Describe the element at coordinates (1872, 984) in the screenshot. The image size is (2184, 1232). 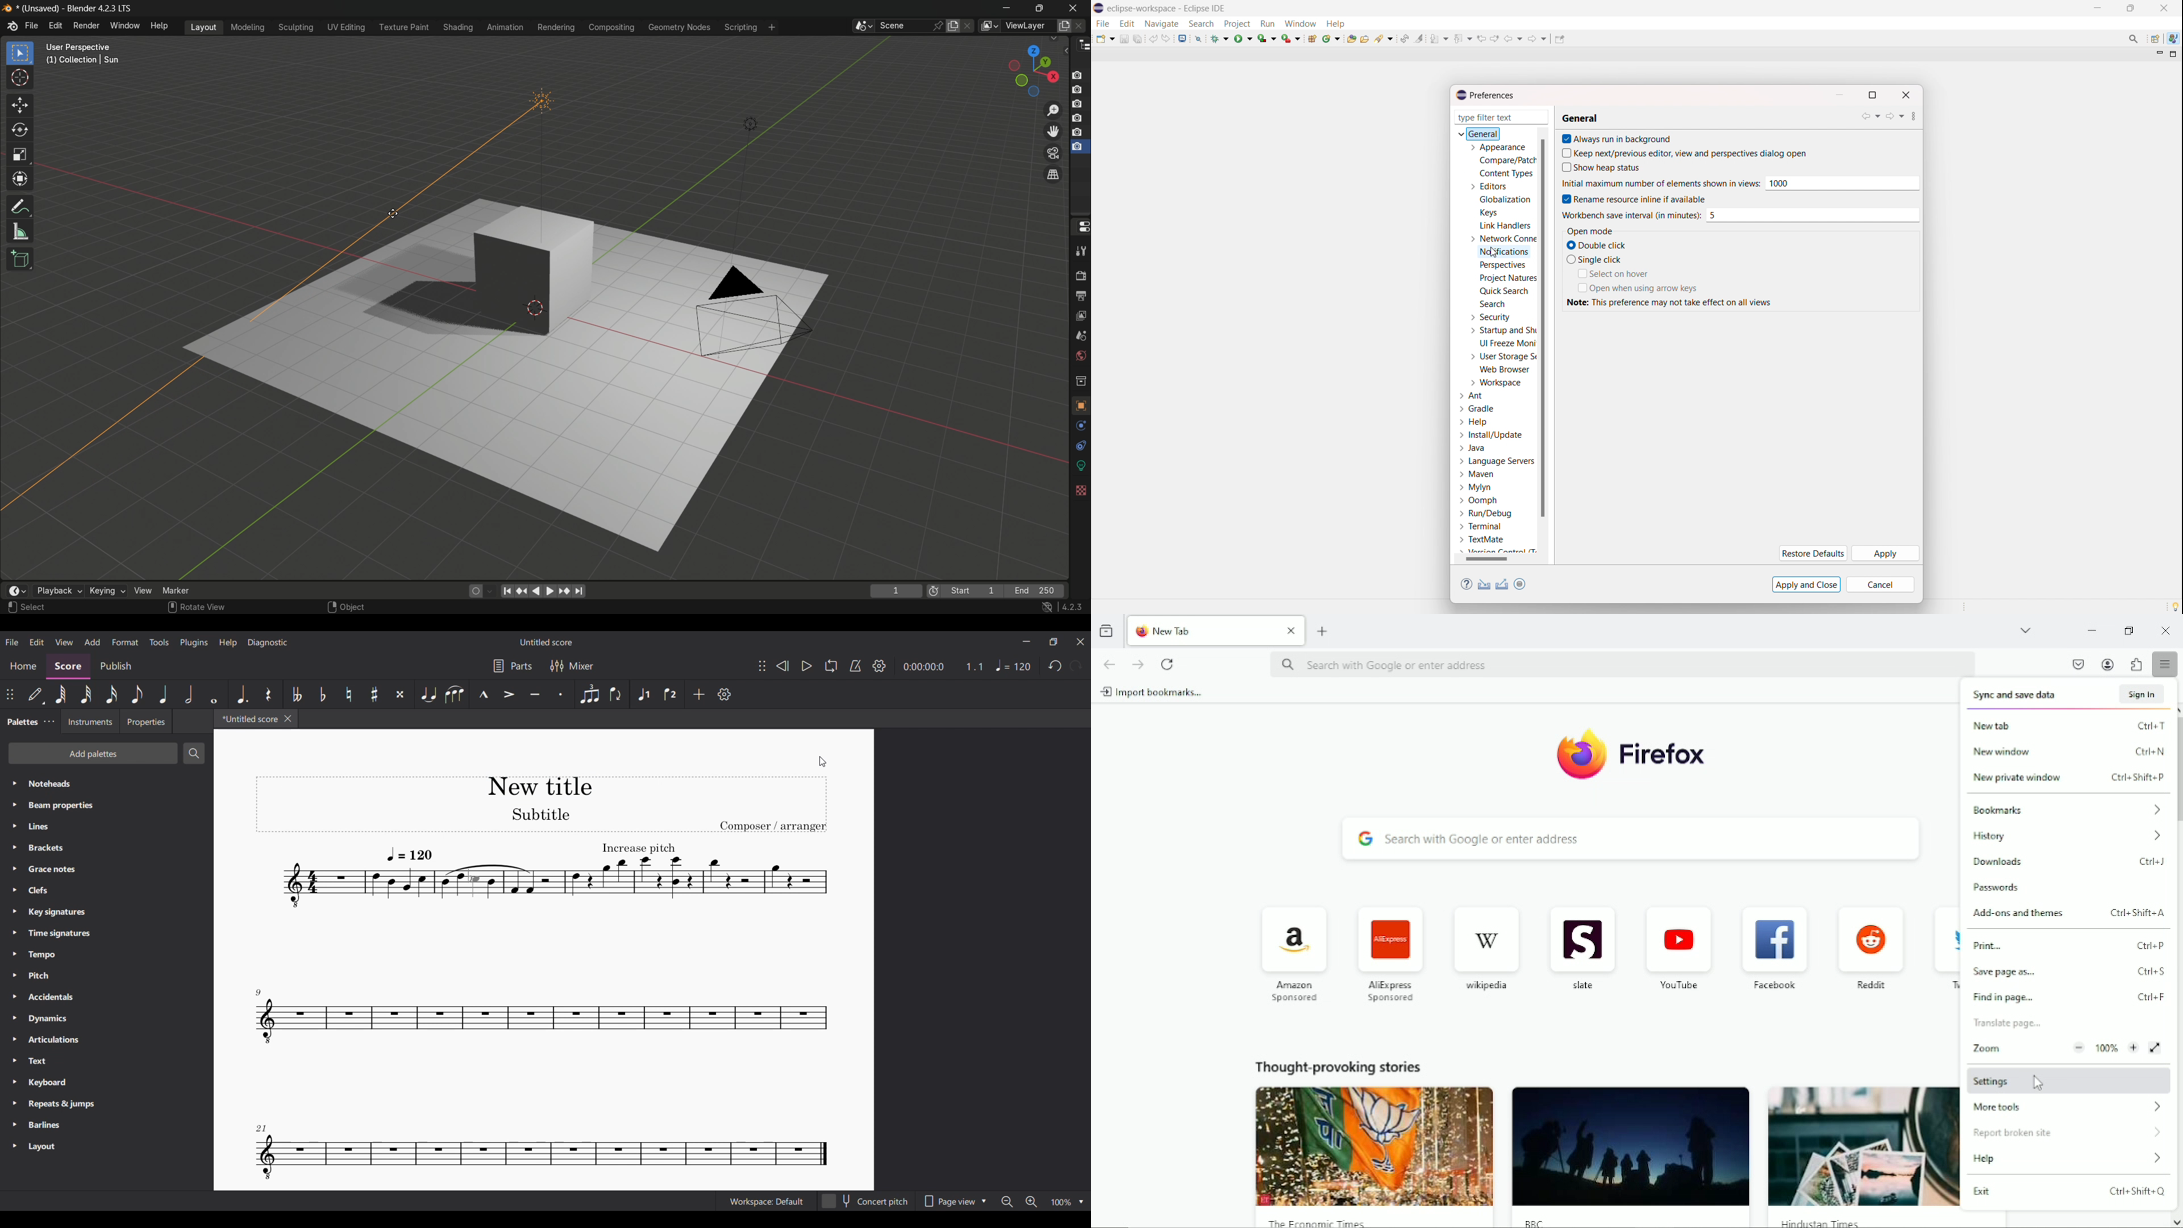
I see `reddit` at that location.